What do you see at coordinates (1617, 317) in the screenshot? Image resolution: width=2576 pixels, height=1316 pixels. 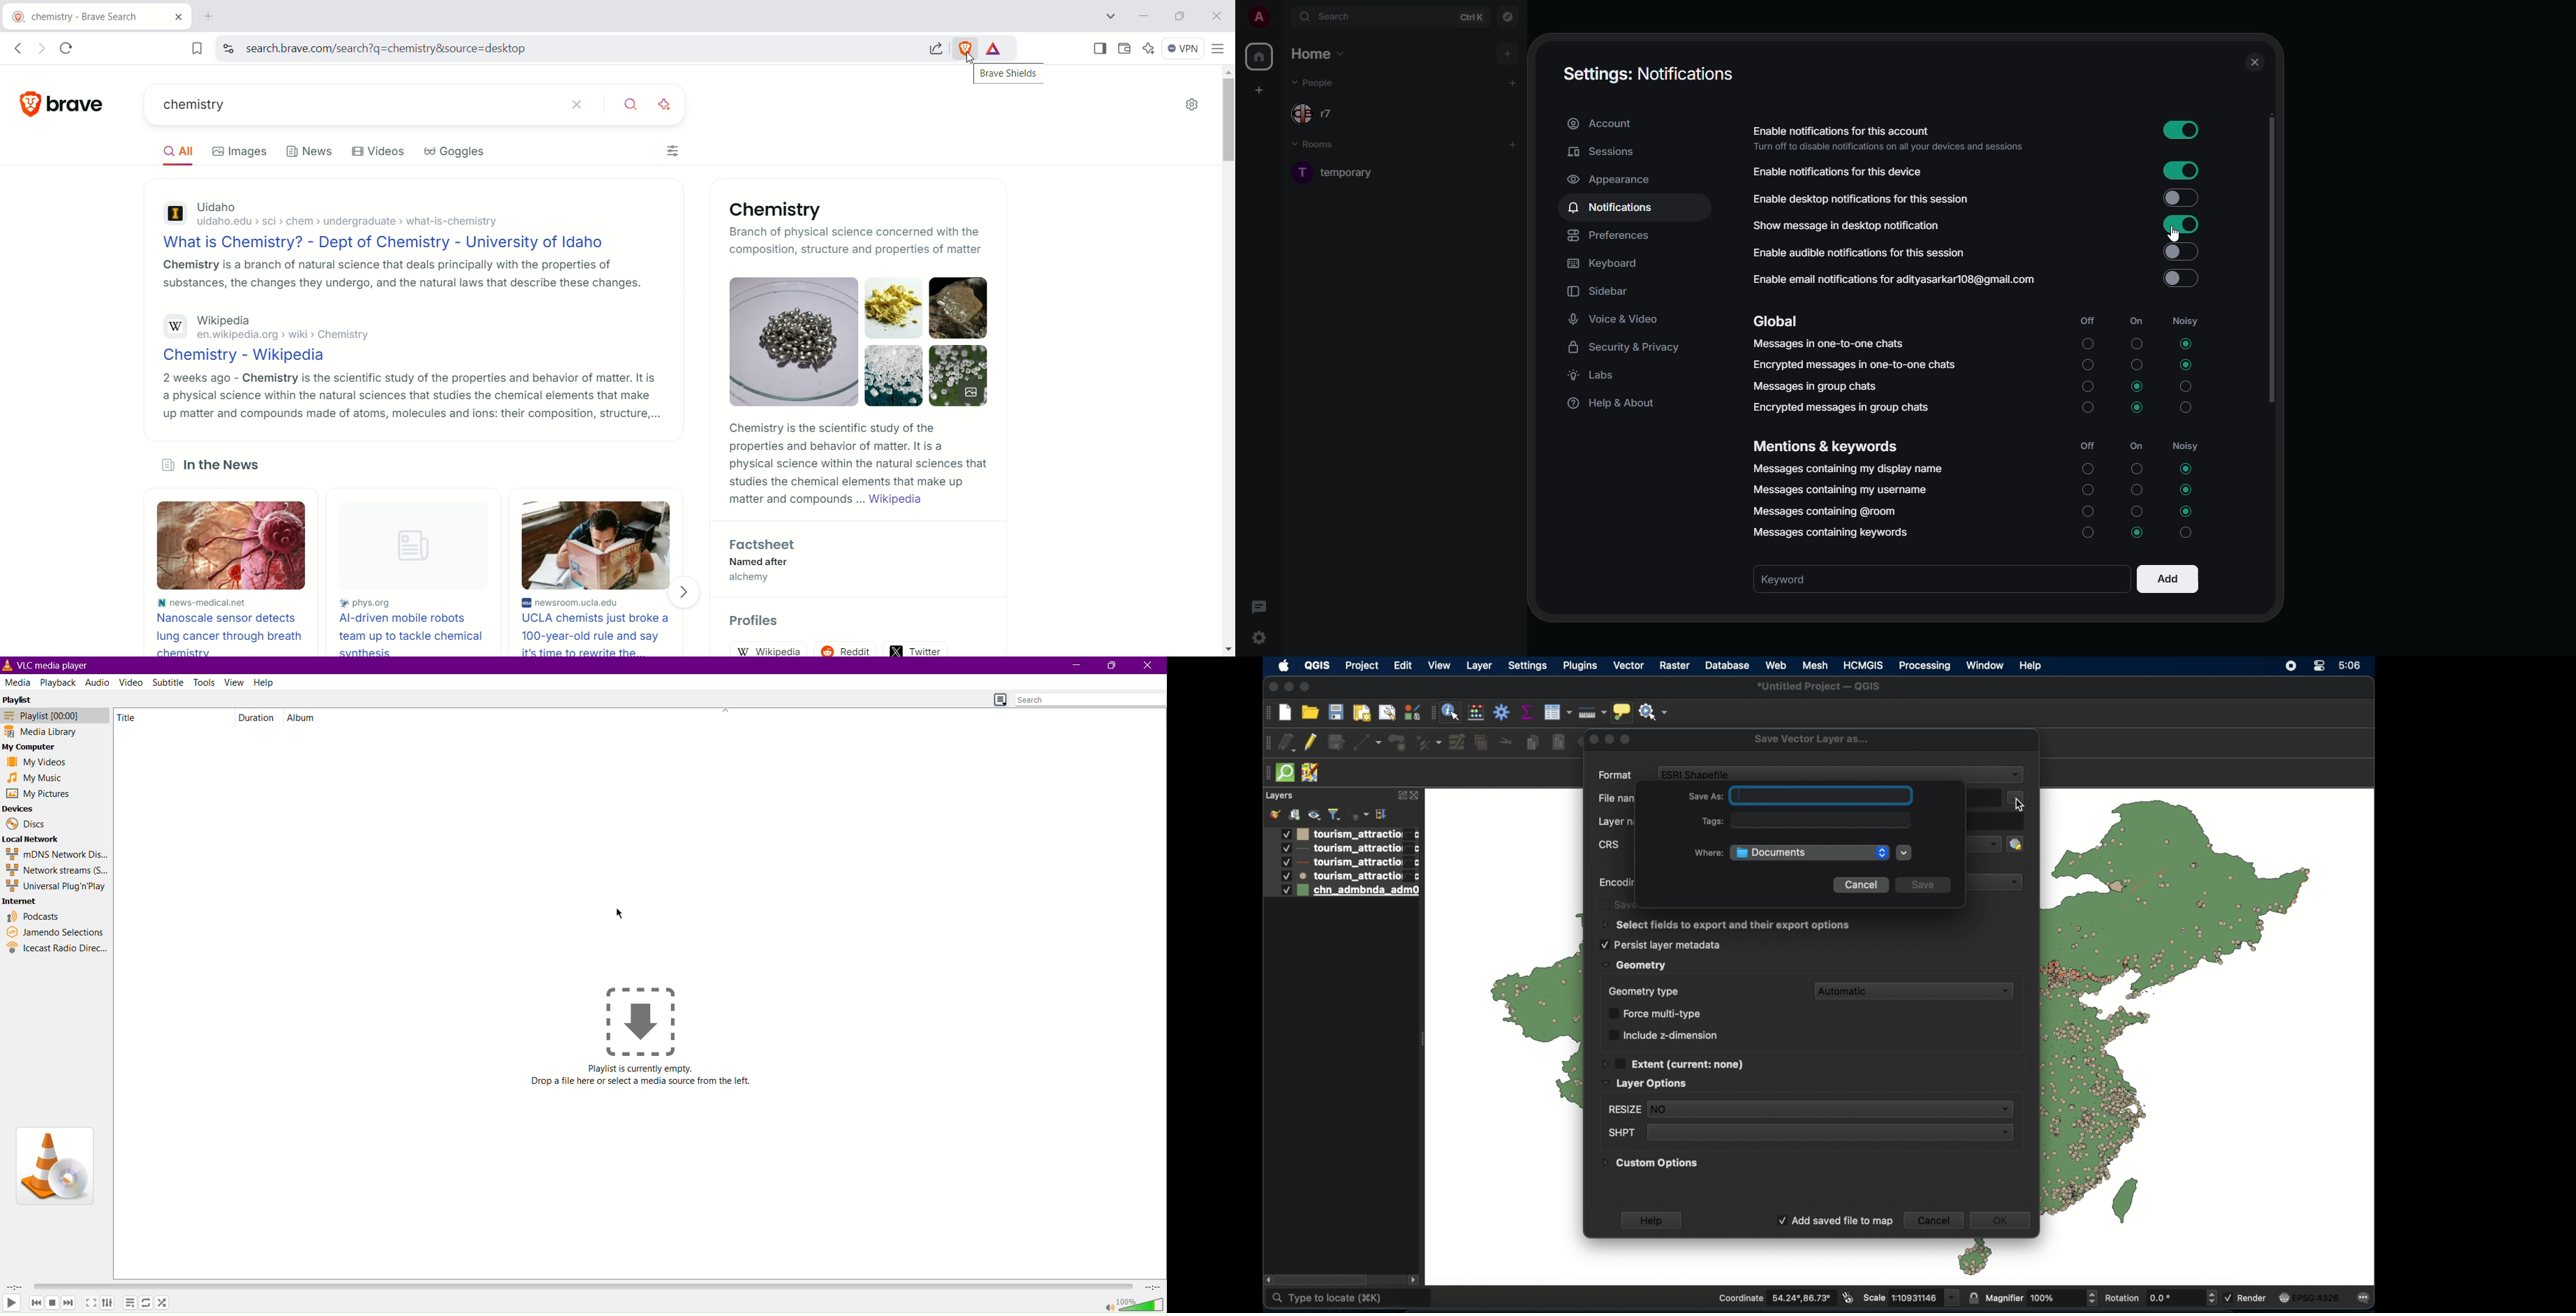 I see `voice & video` at bounding box center [1617, 317].